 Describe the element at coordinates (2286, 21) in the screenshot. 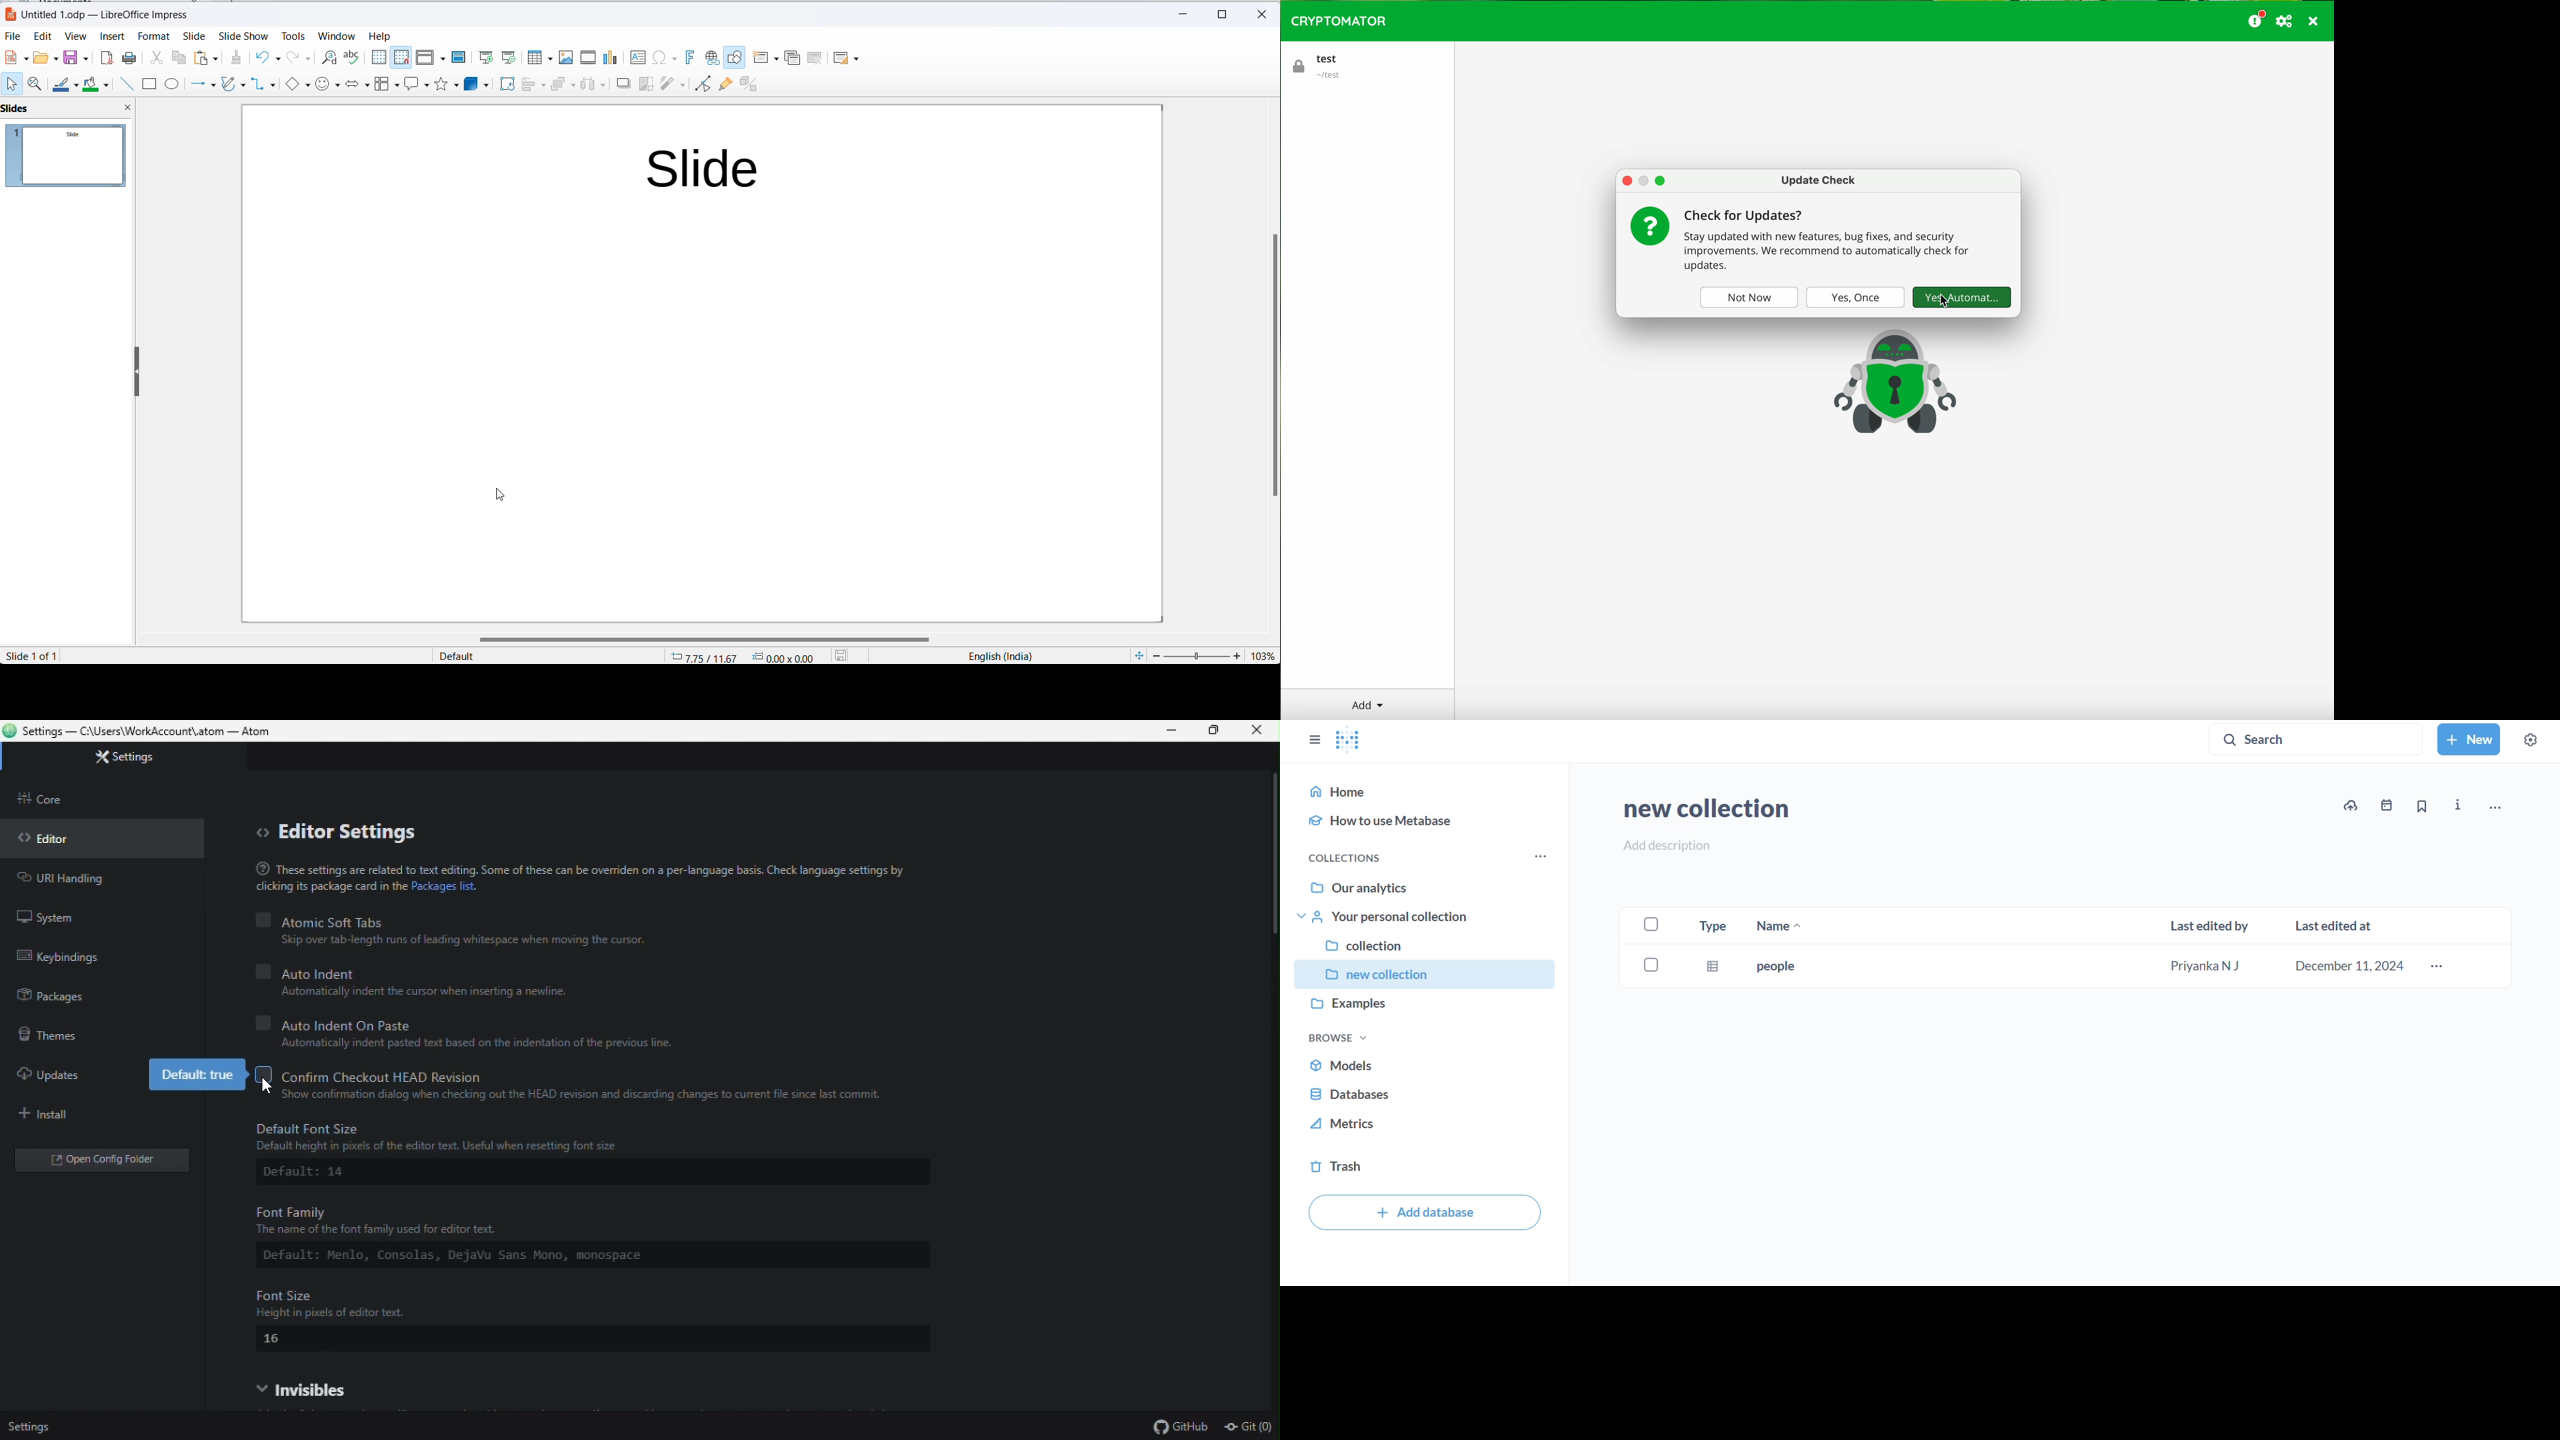

I see `preferences` at that location.